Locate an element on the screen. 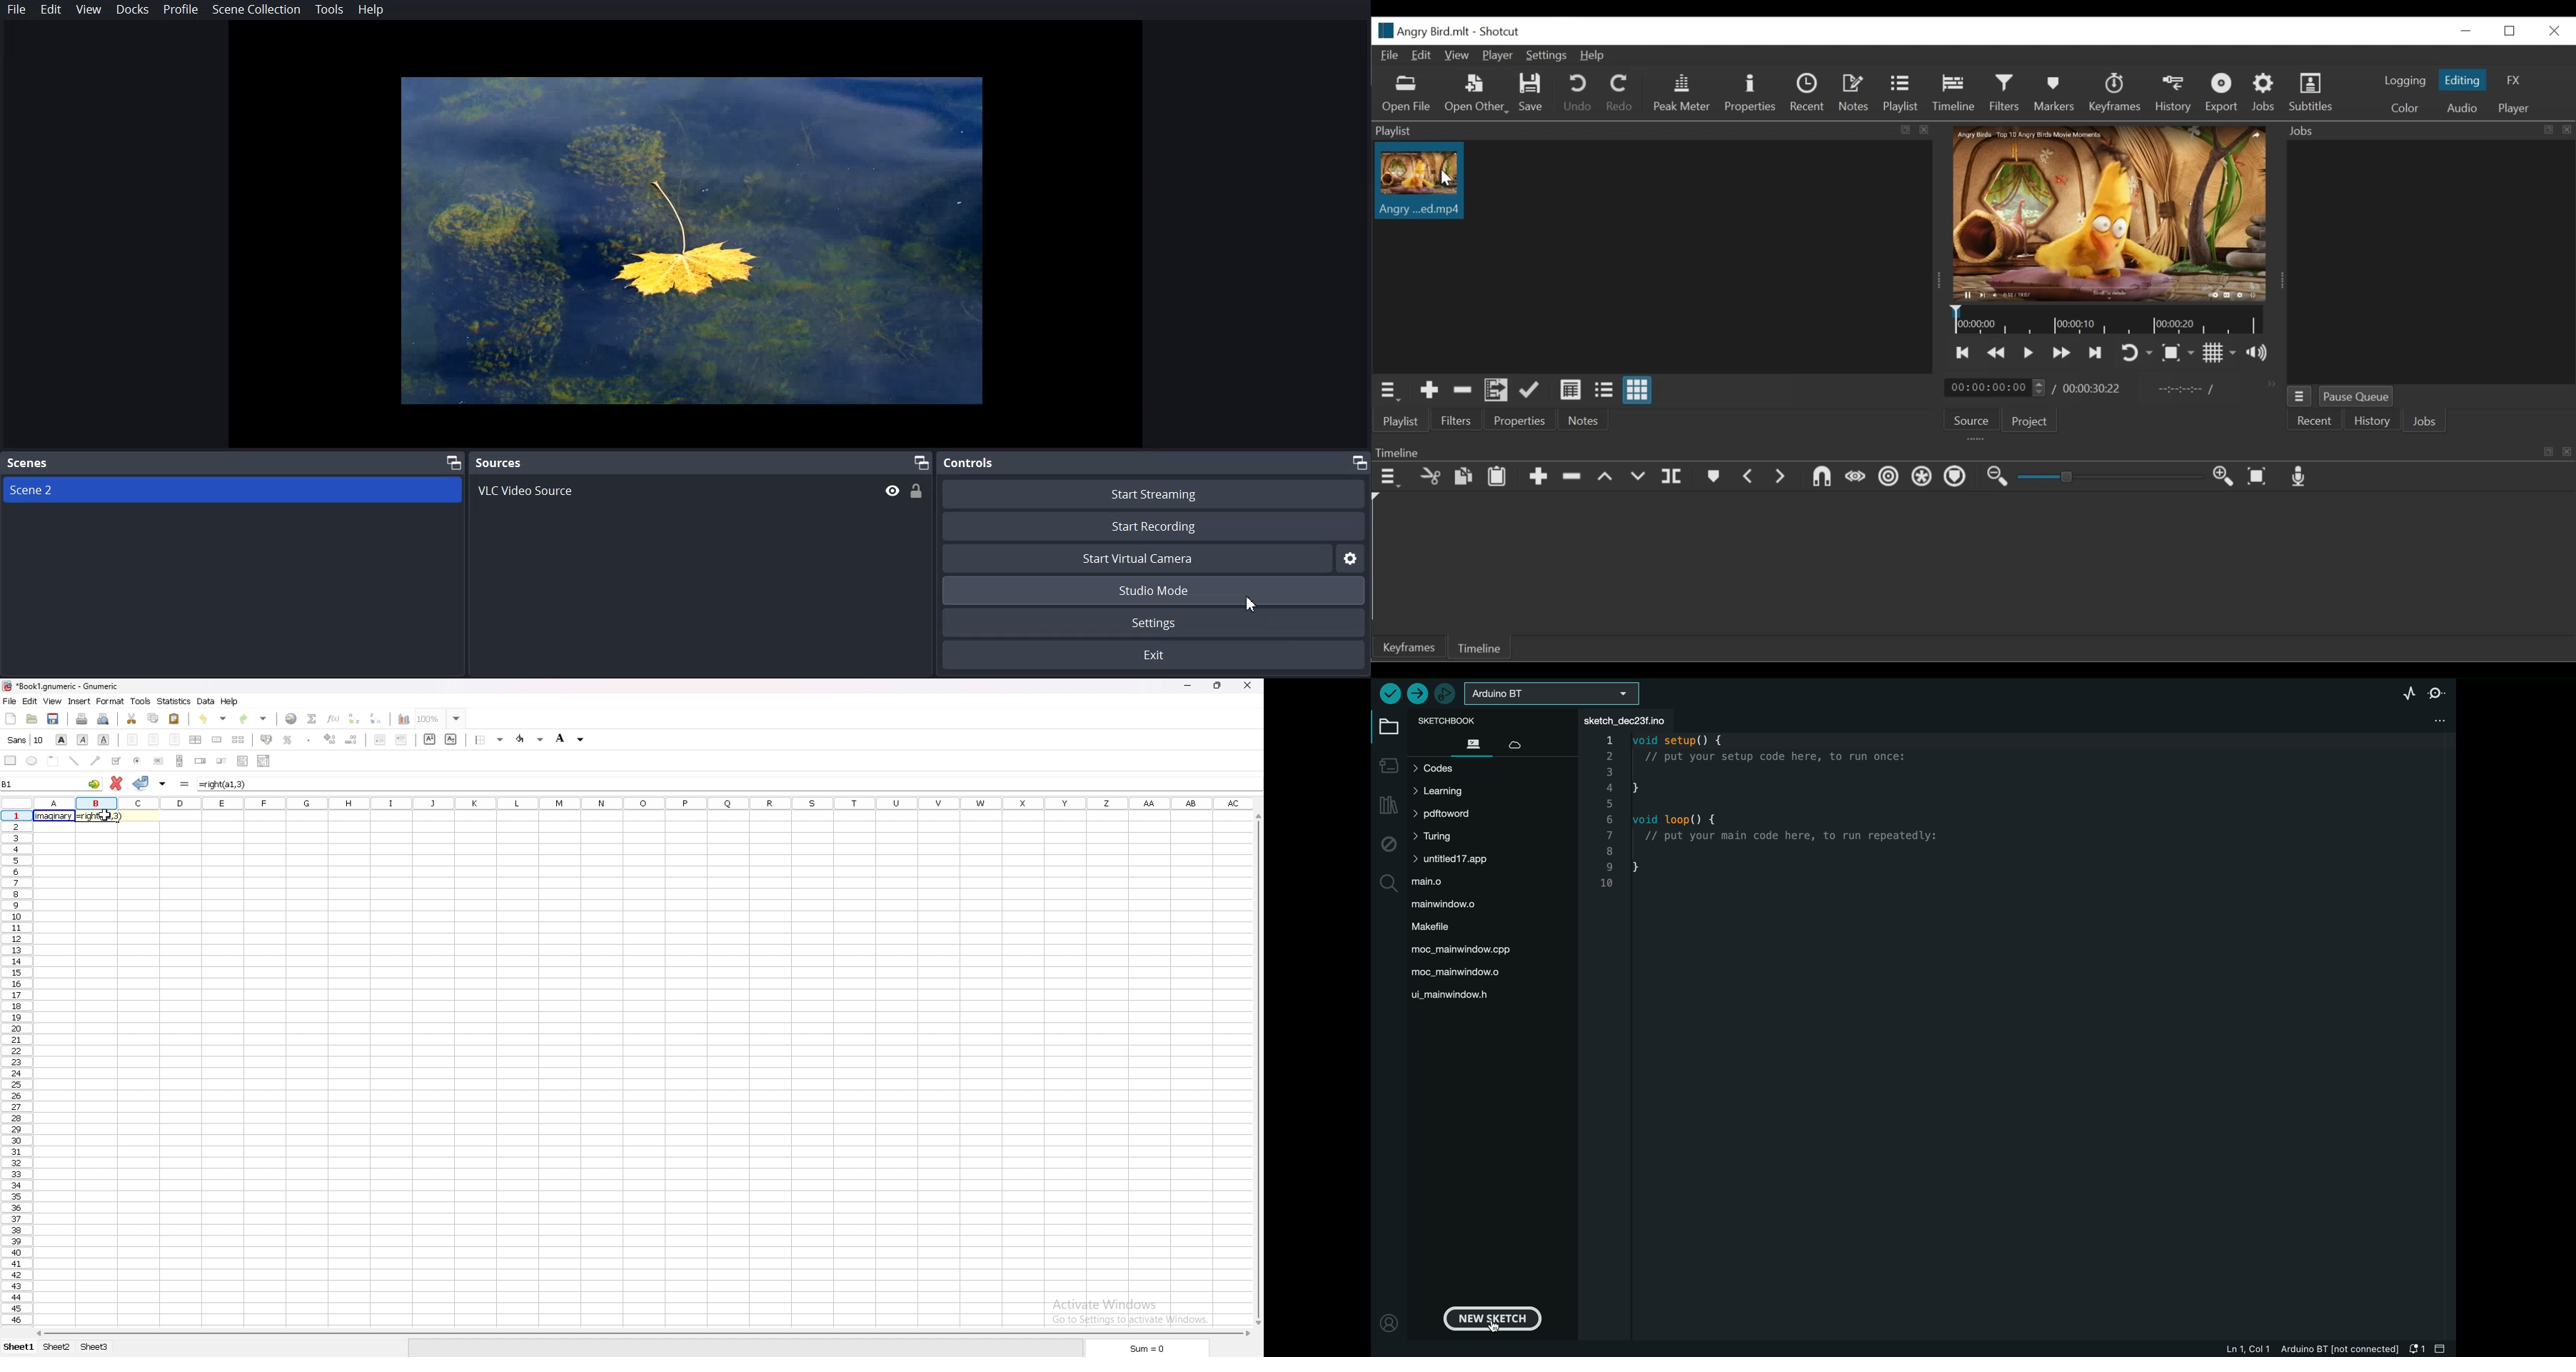 The height and width of the screenshot is (1372, 2576). line is located at coordinates (74, 761).